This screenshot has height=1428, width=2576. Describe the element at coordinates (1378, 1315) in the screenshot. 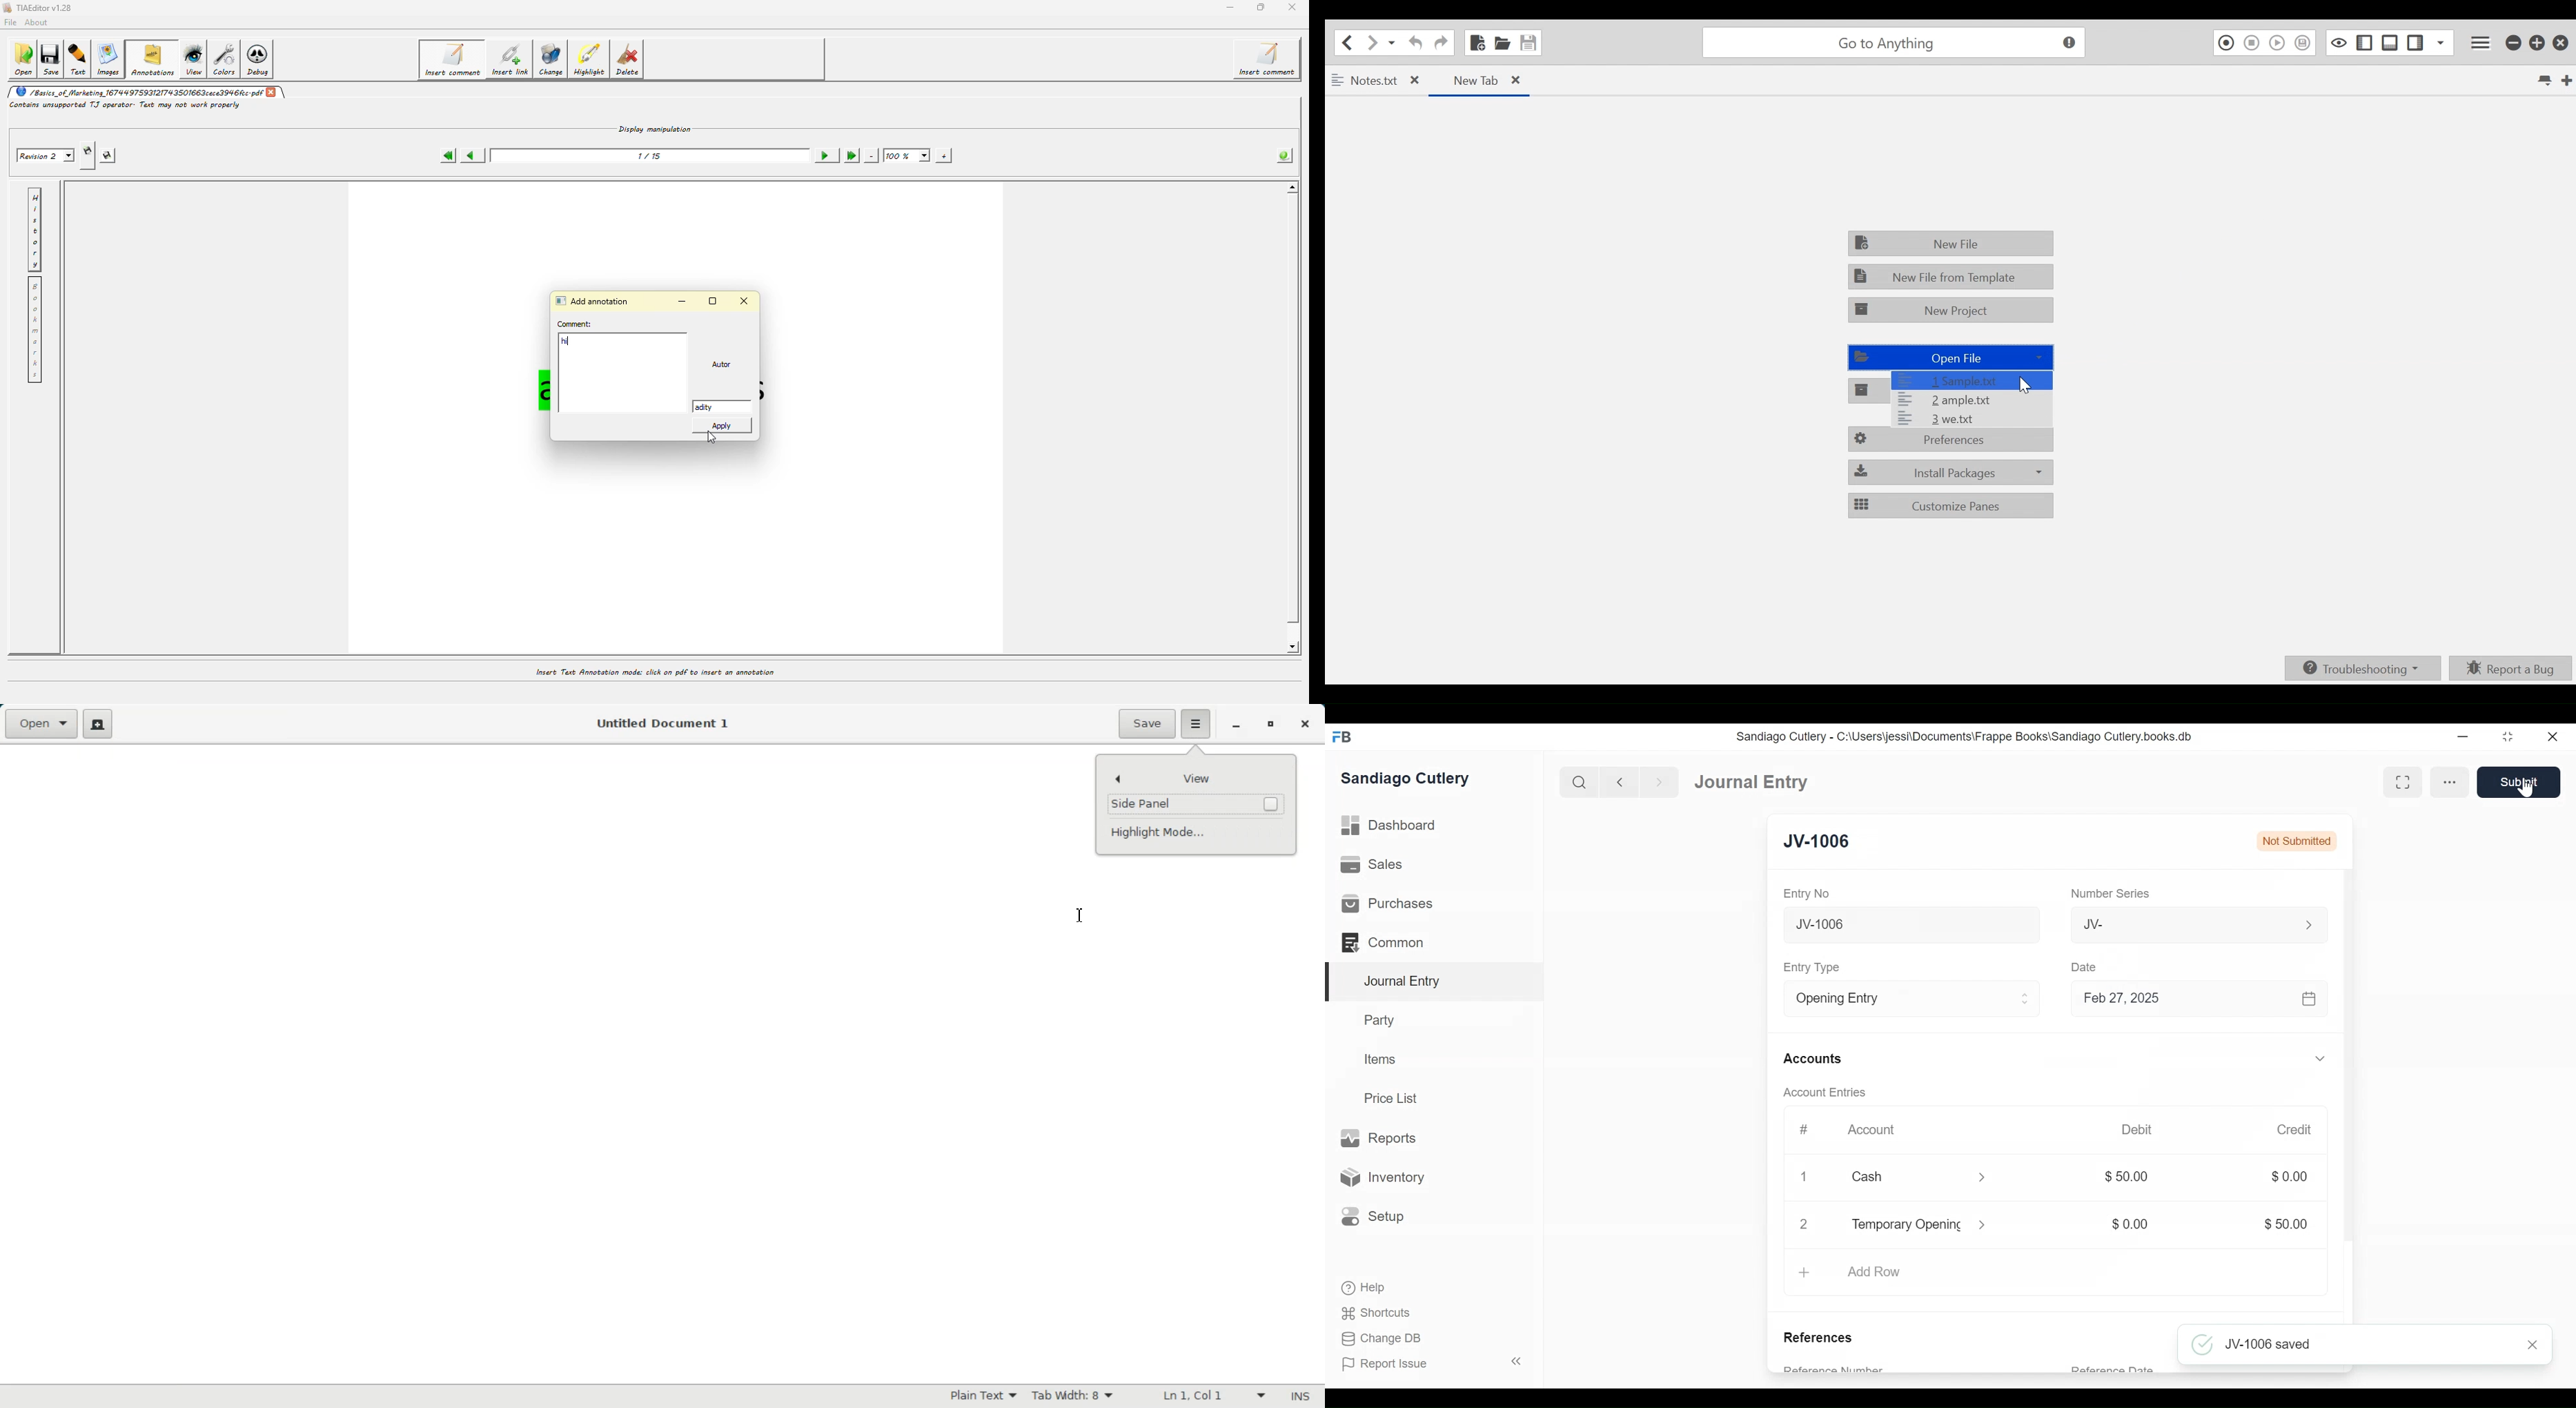

I see `Shortcuts` at that location.